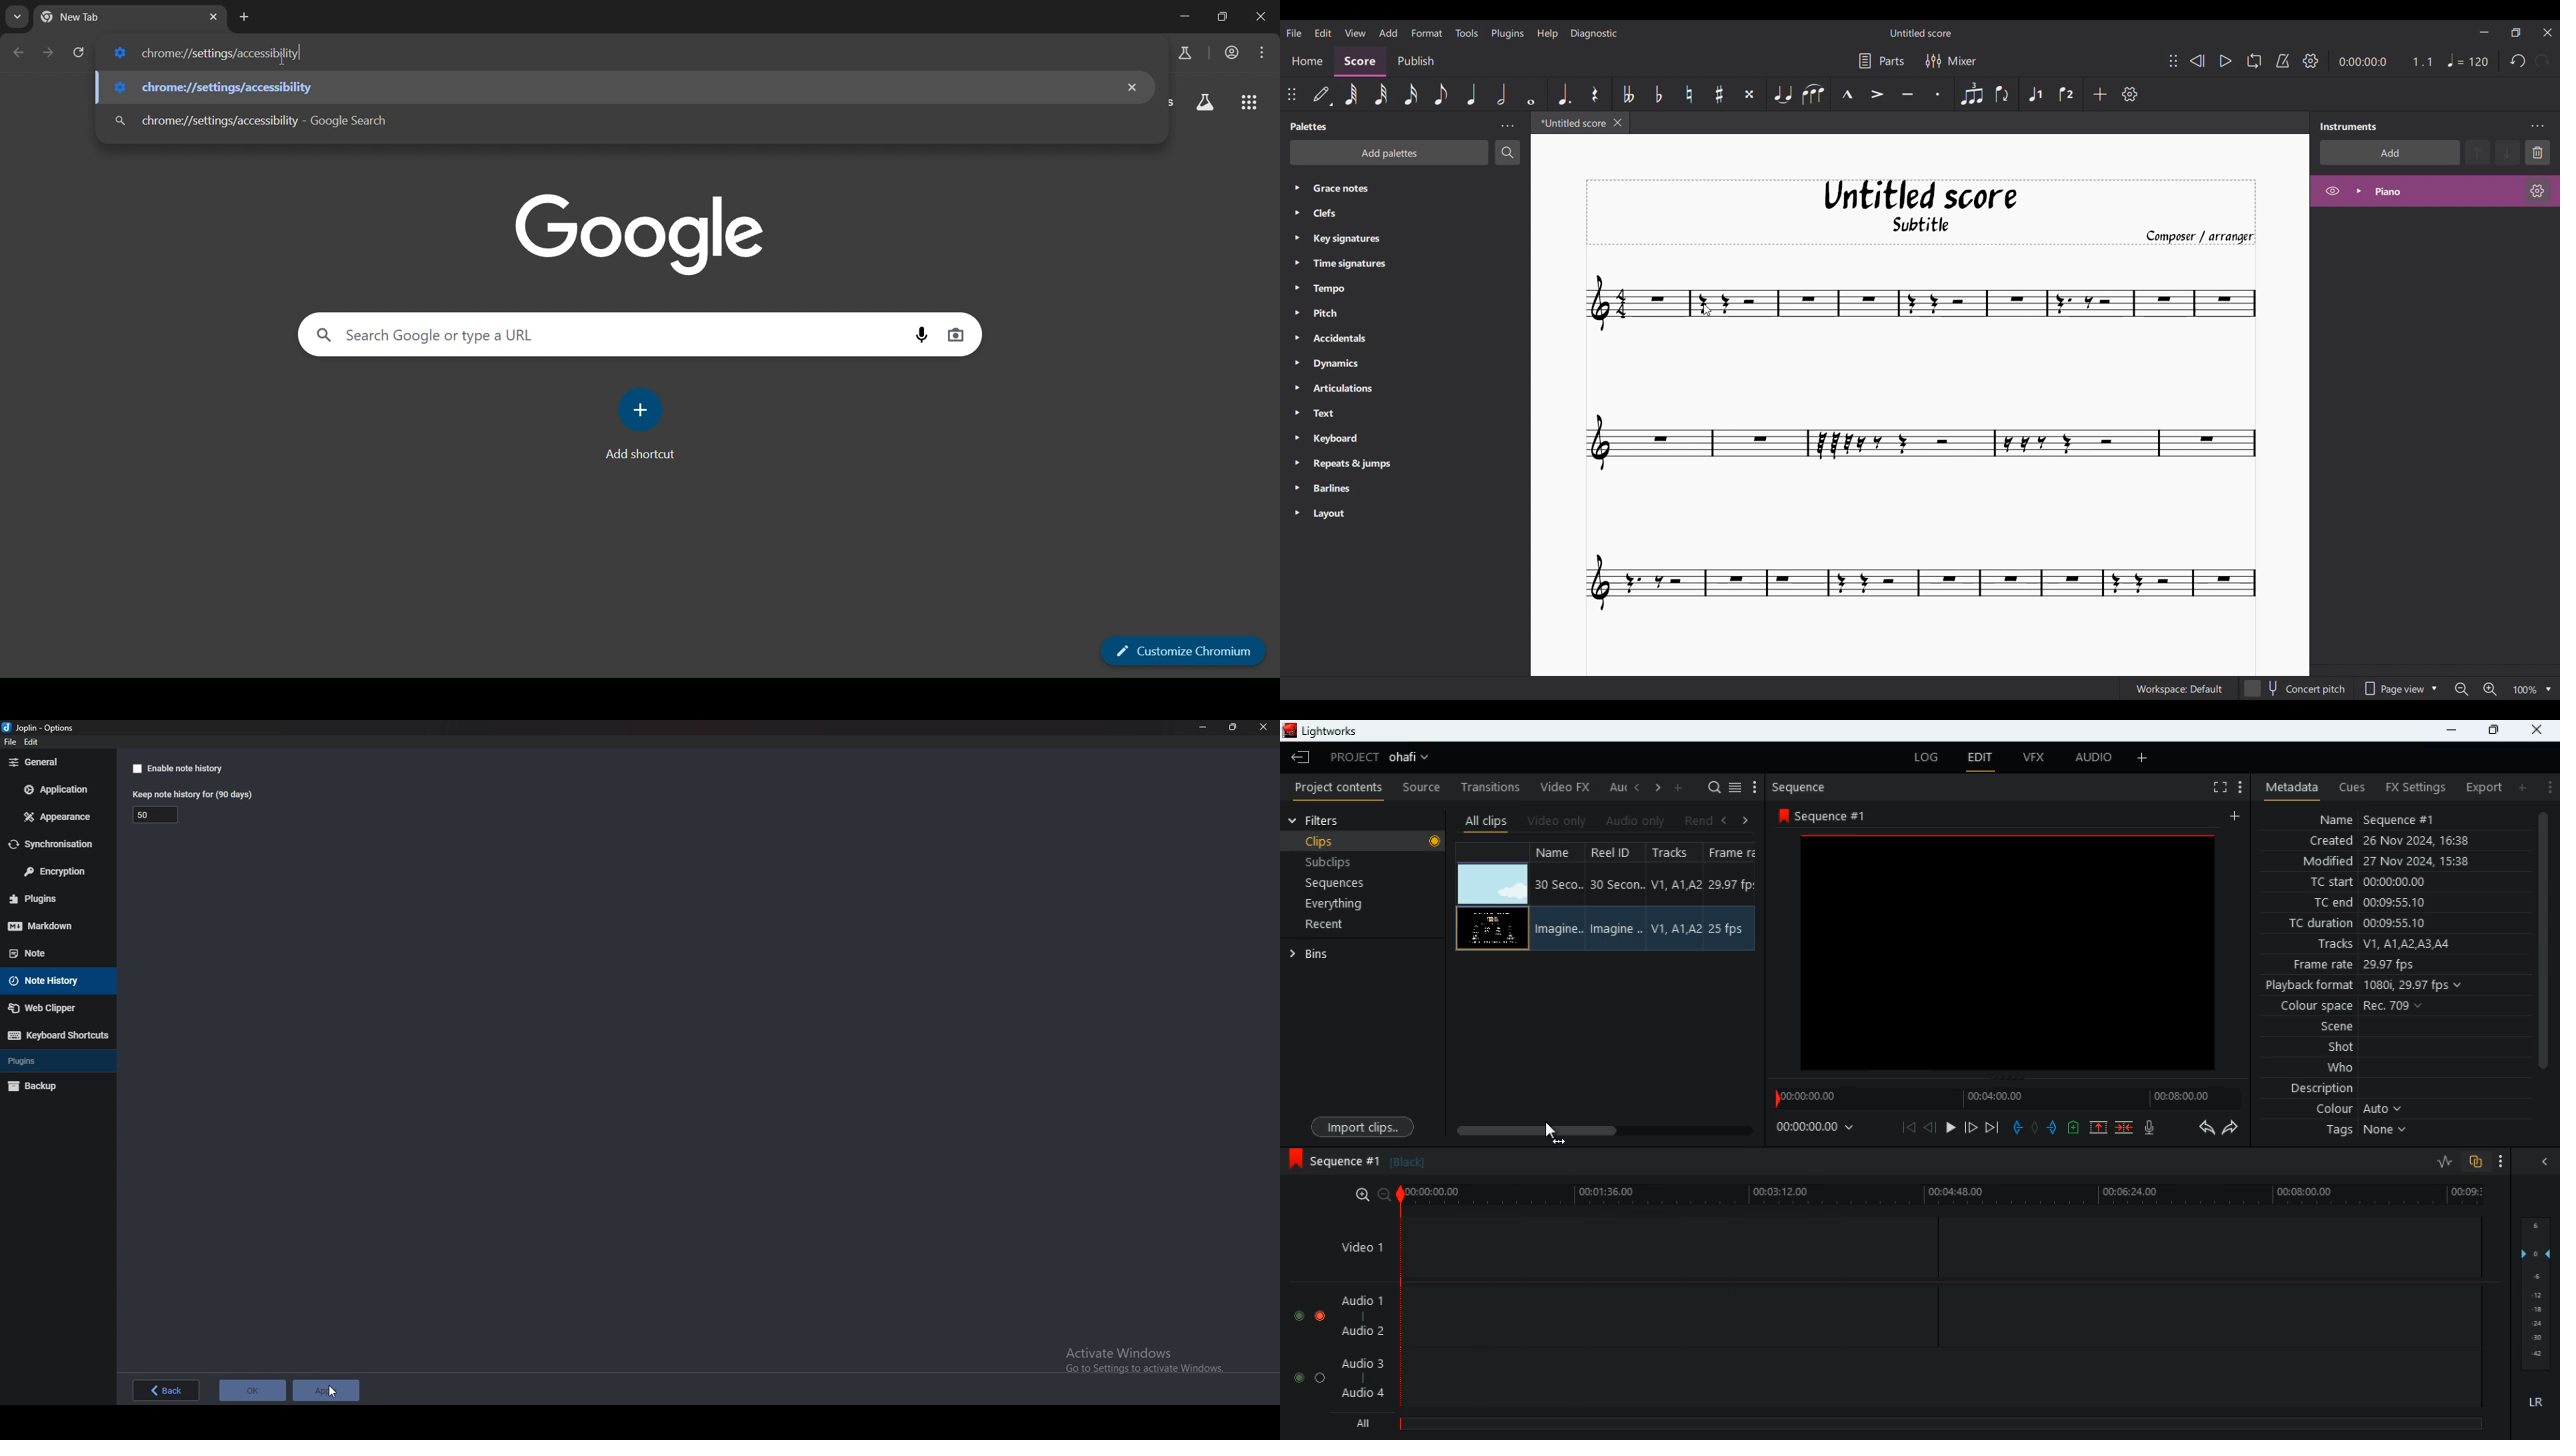 This screenshot has width=2576, height=1456. I want to click on all clips, so click(1487, 819).